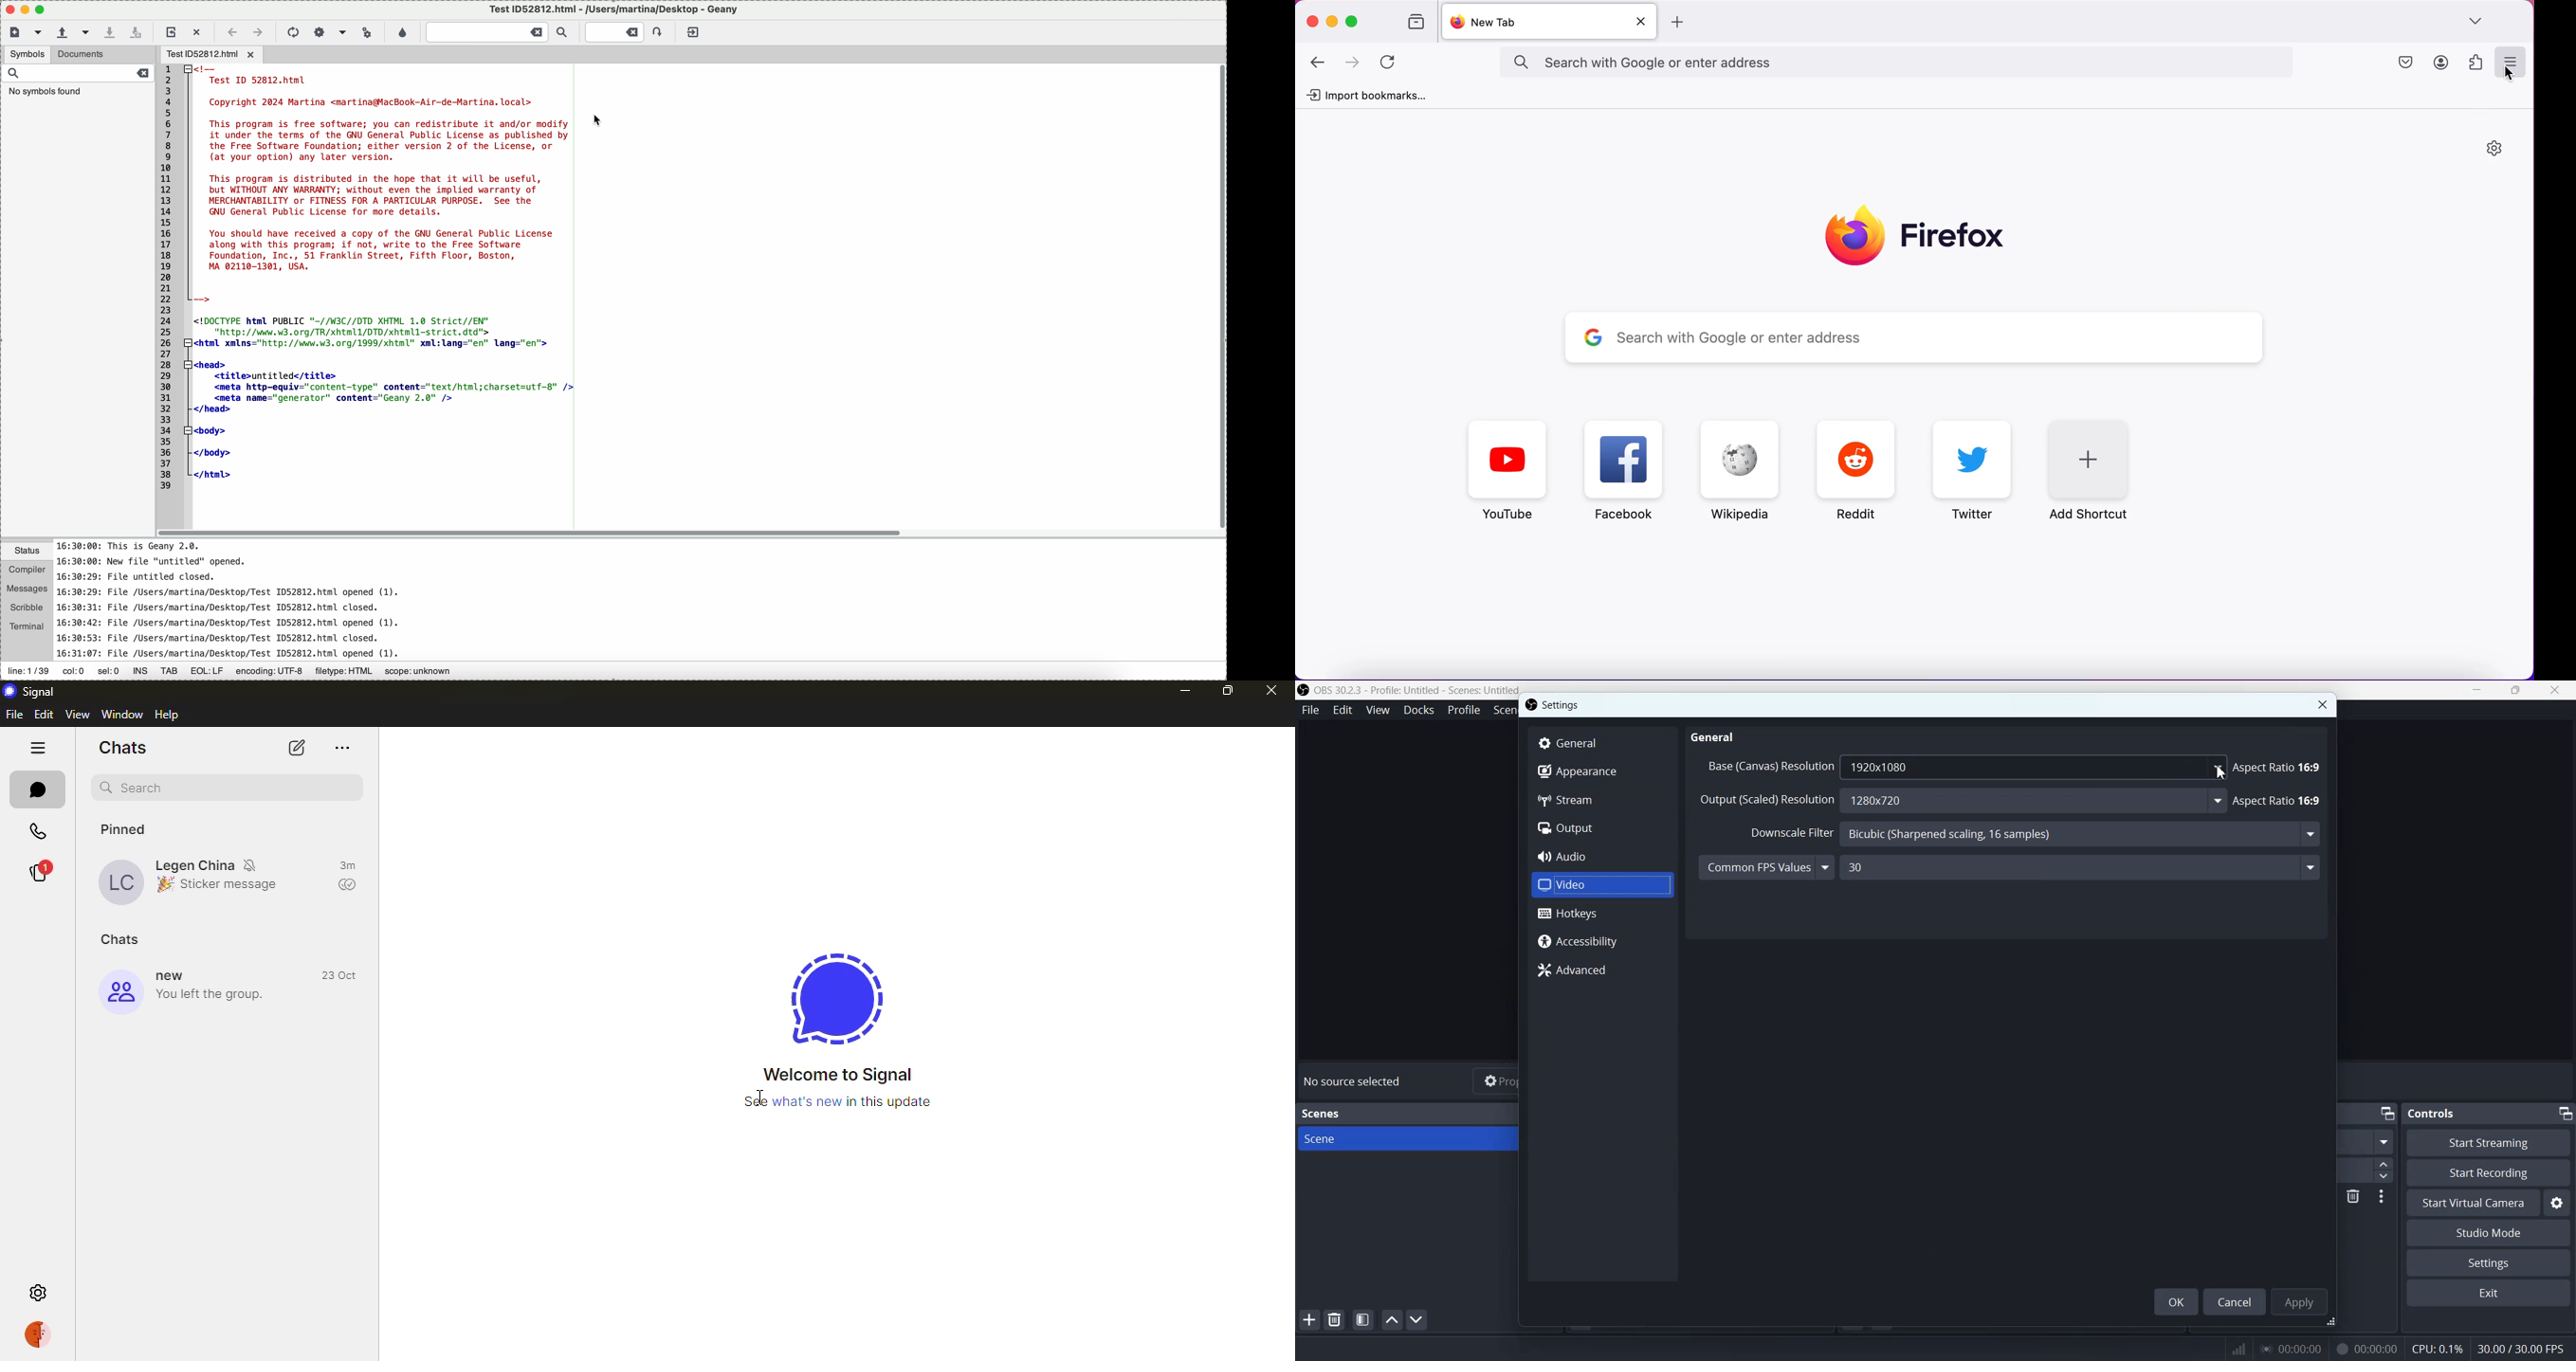 The height and width of the screenshot is (1372, 2576). I want to click on signal logo, so click(833, 1001).